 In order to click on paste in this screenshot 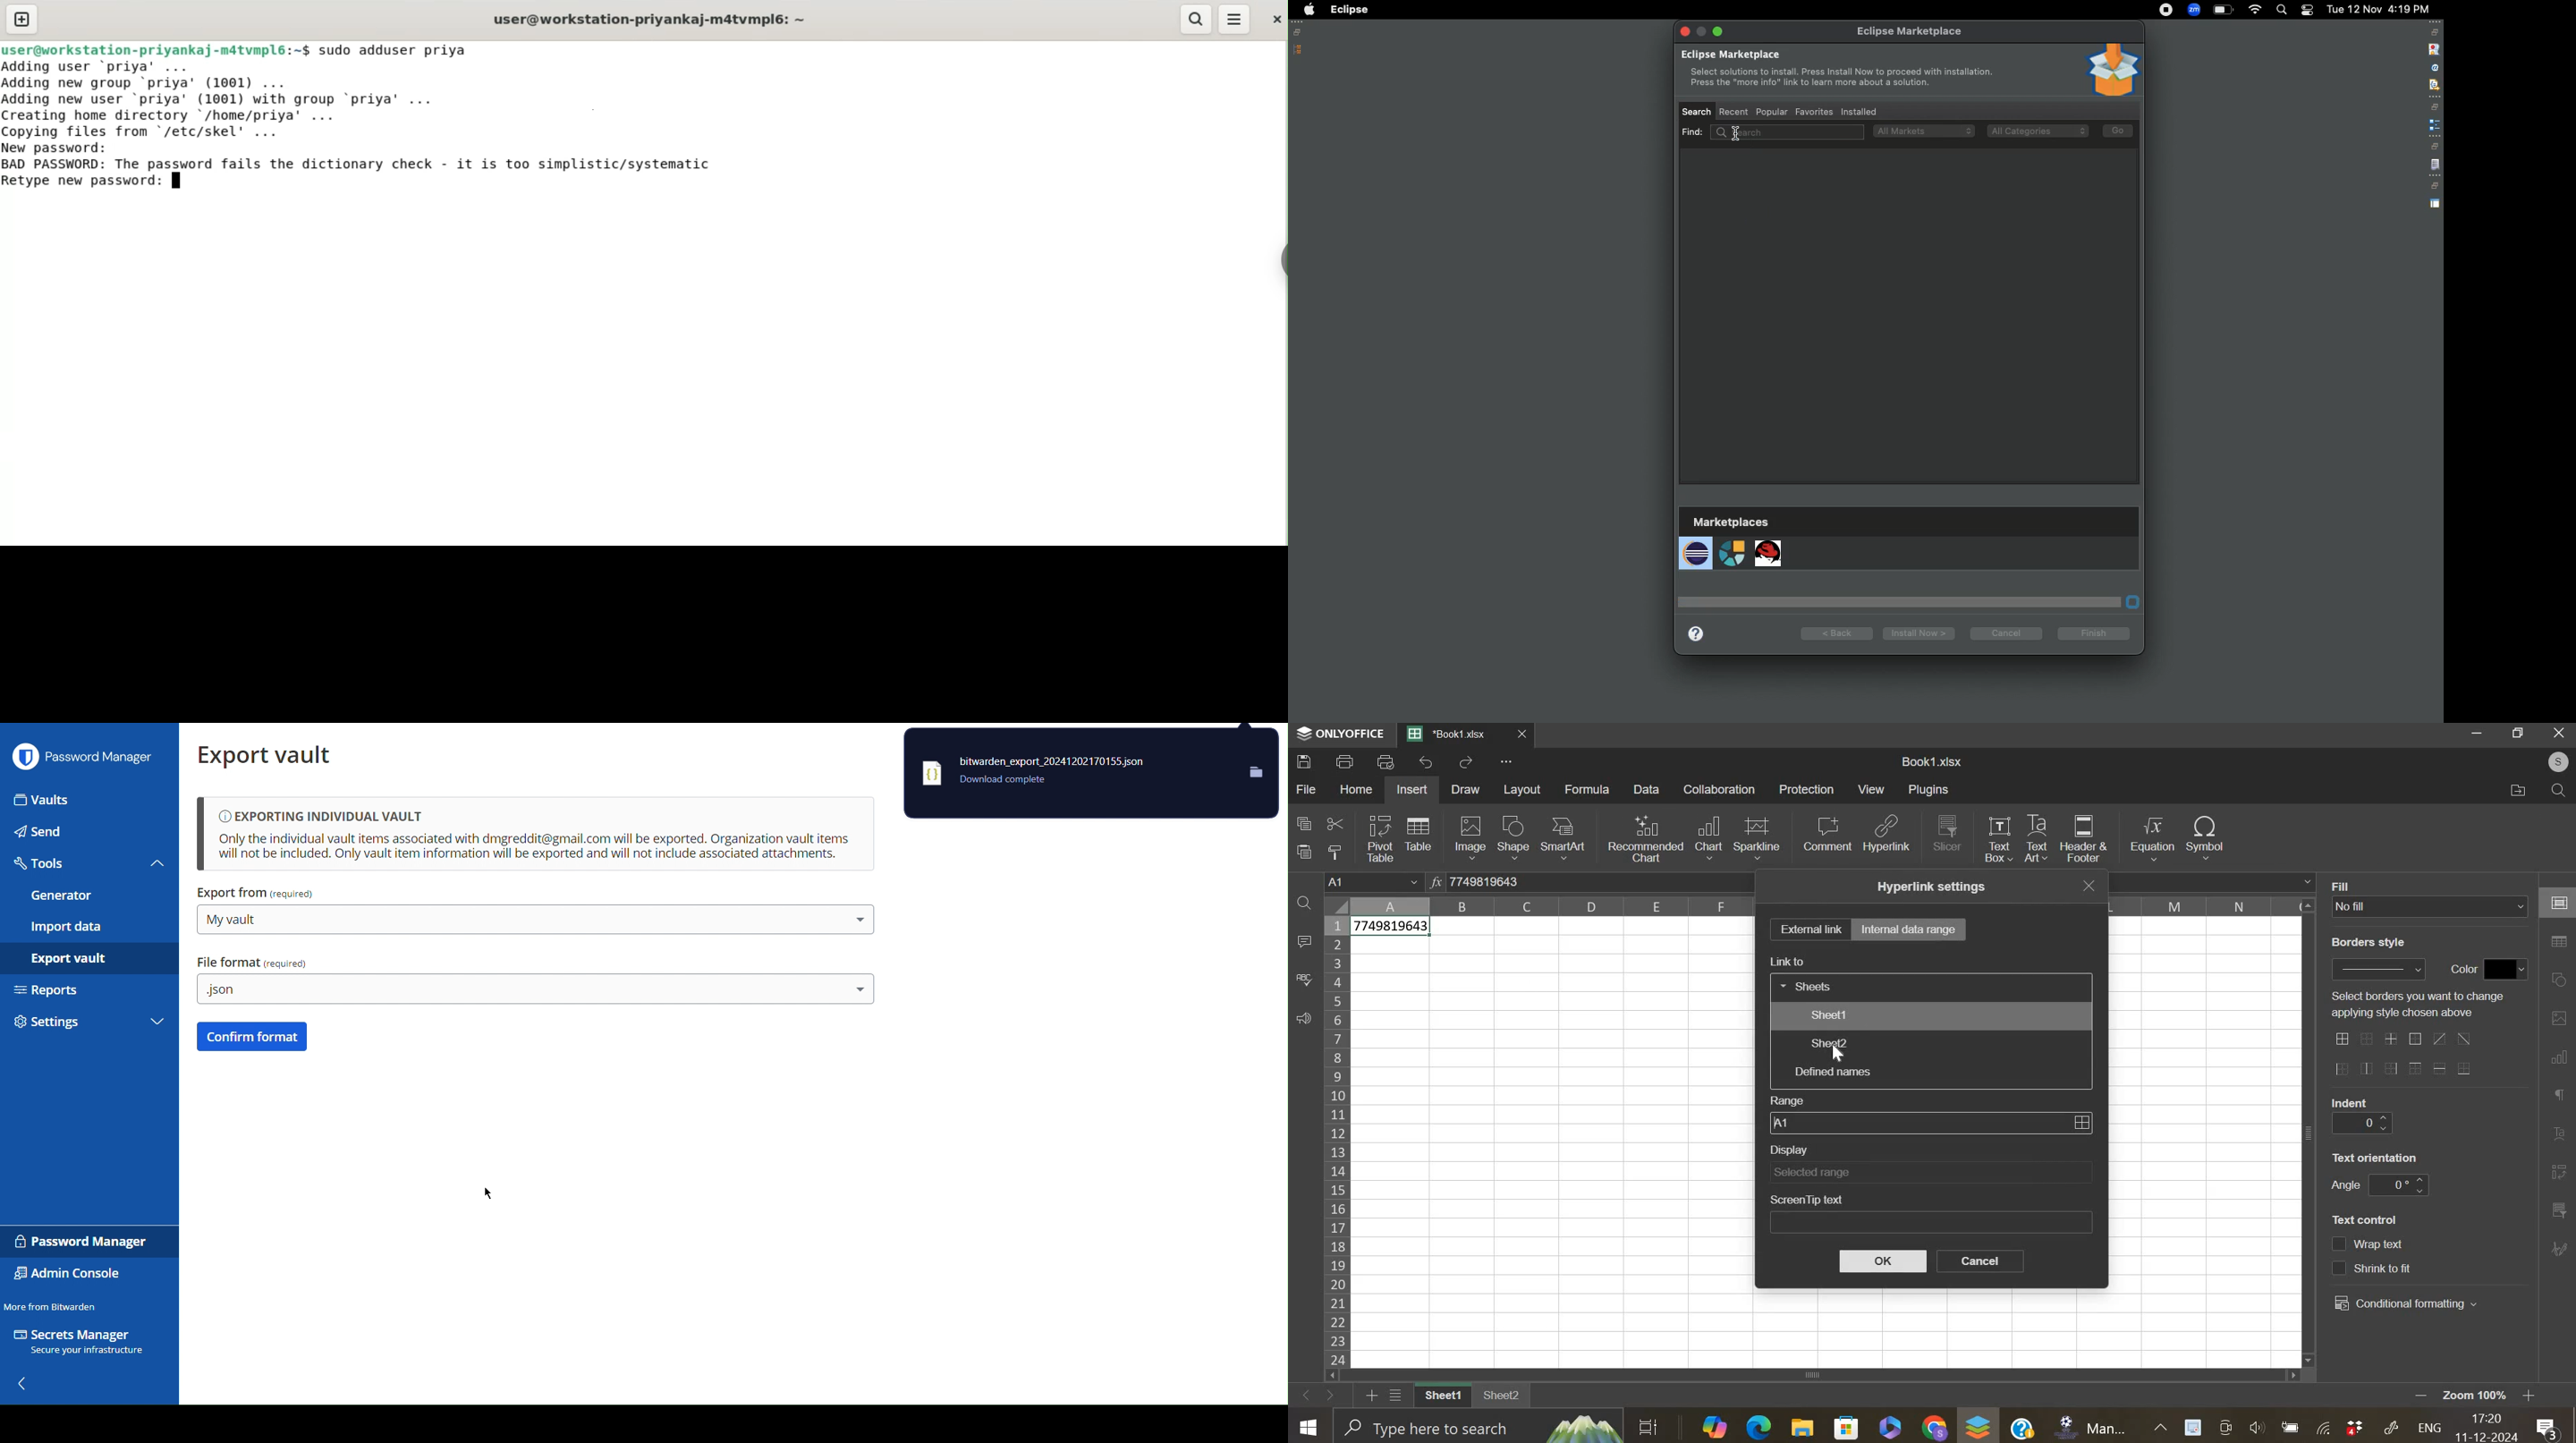, I will do `click(1306, 852)`.